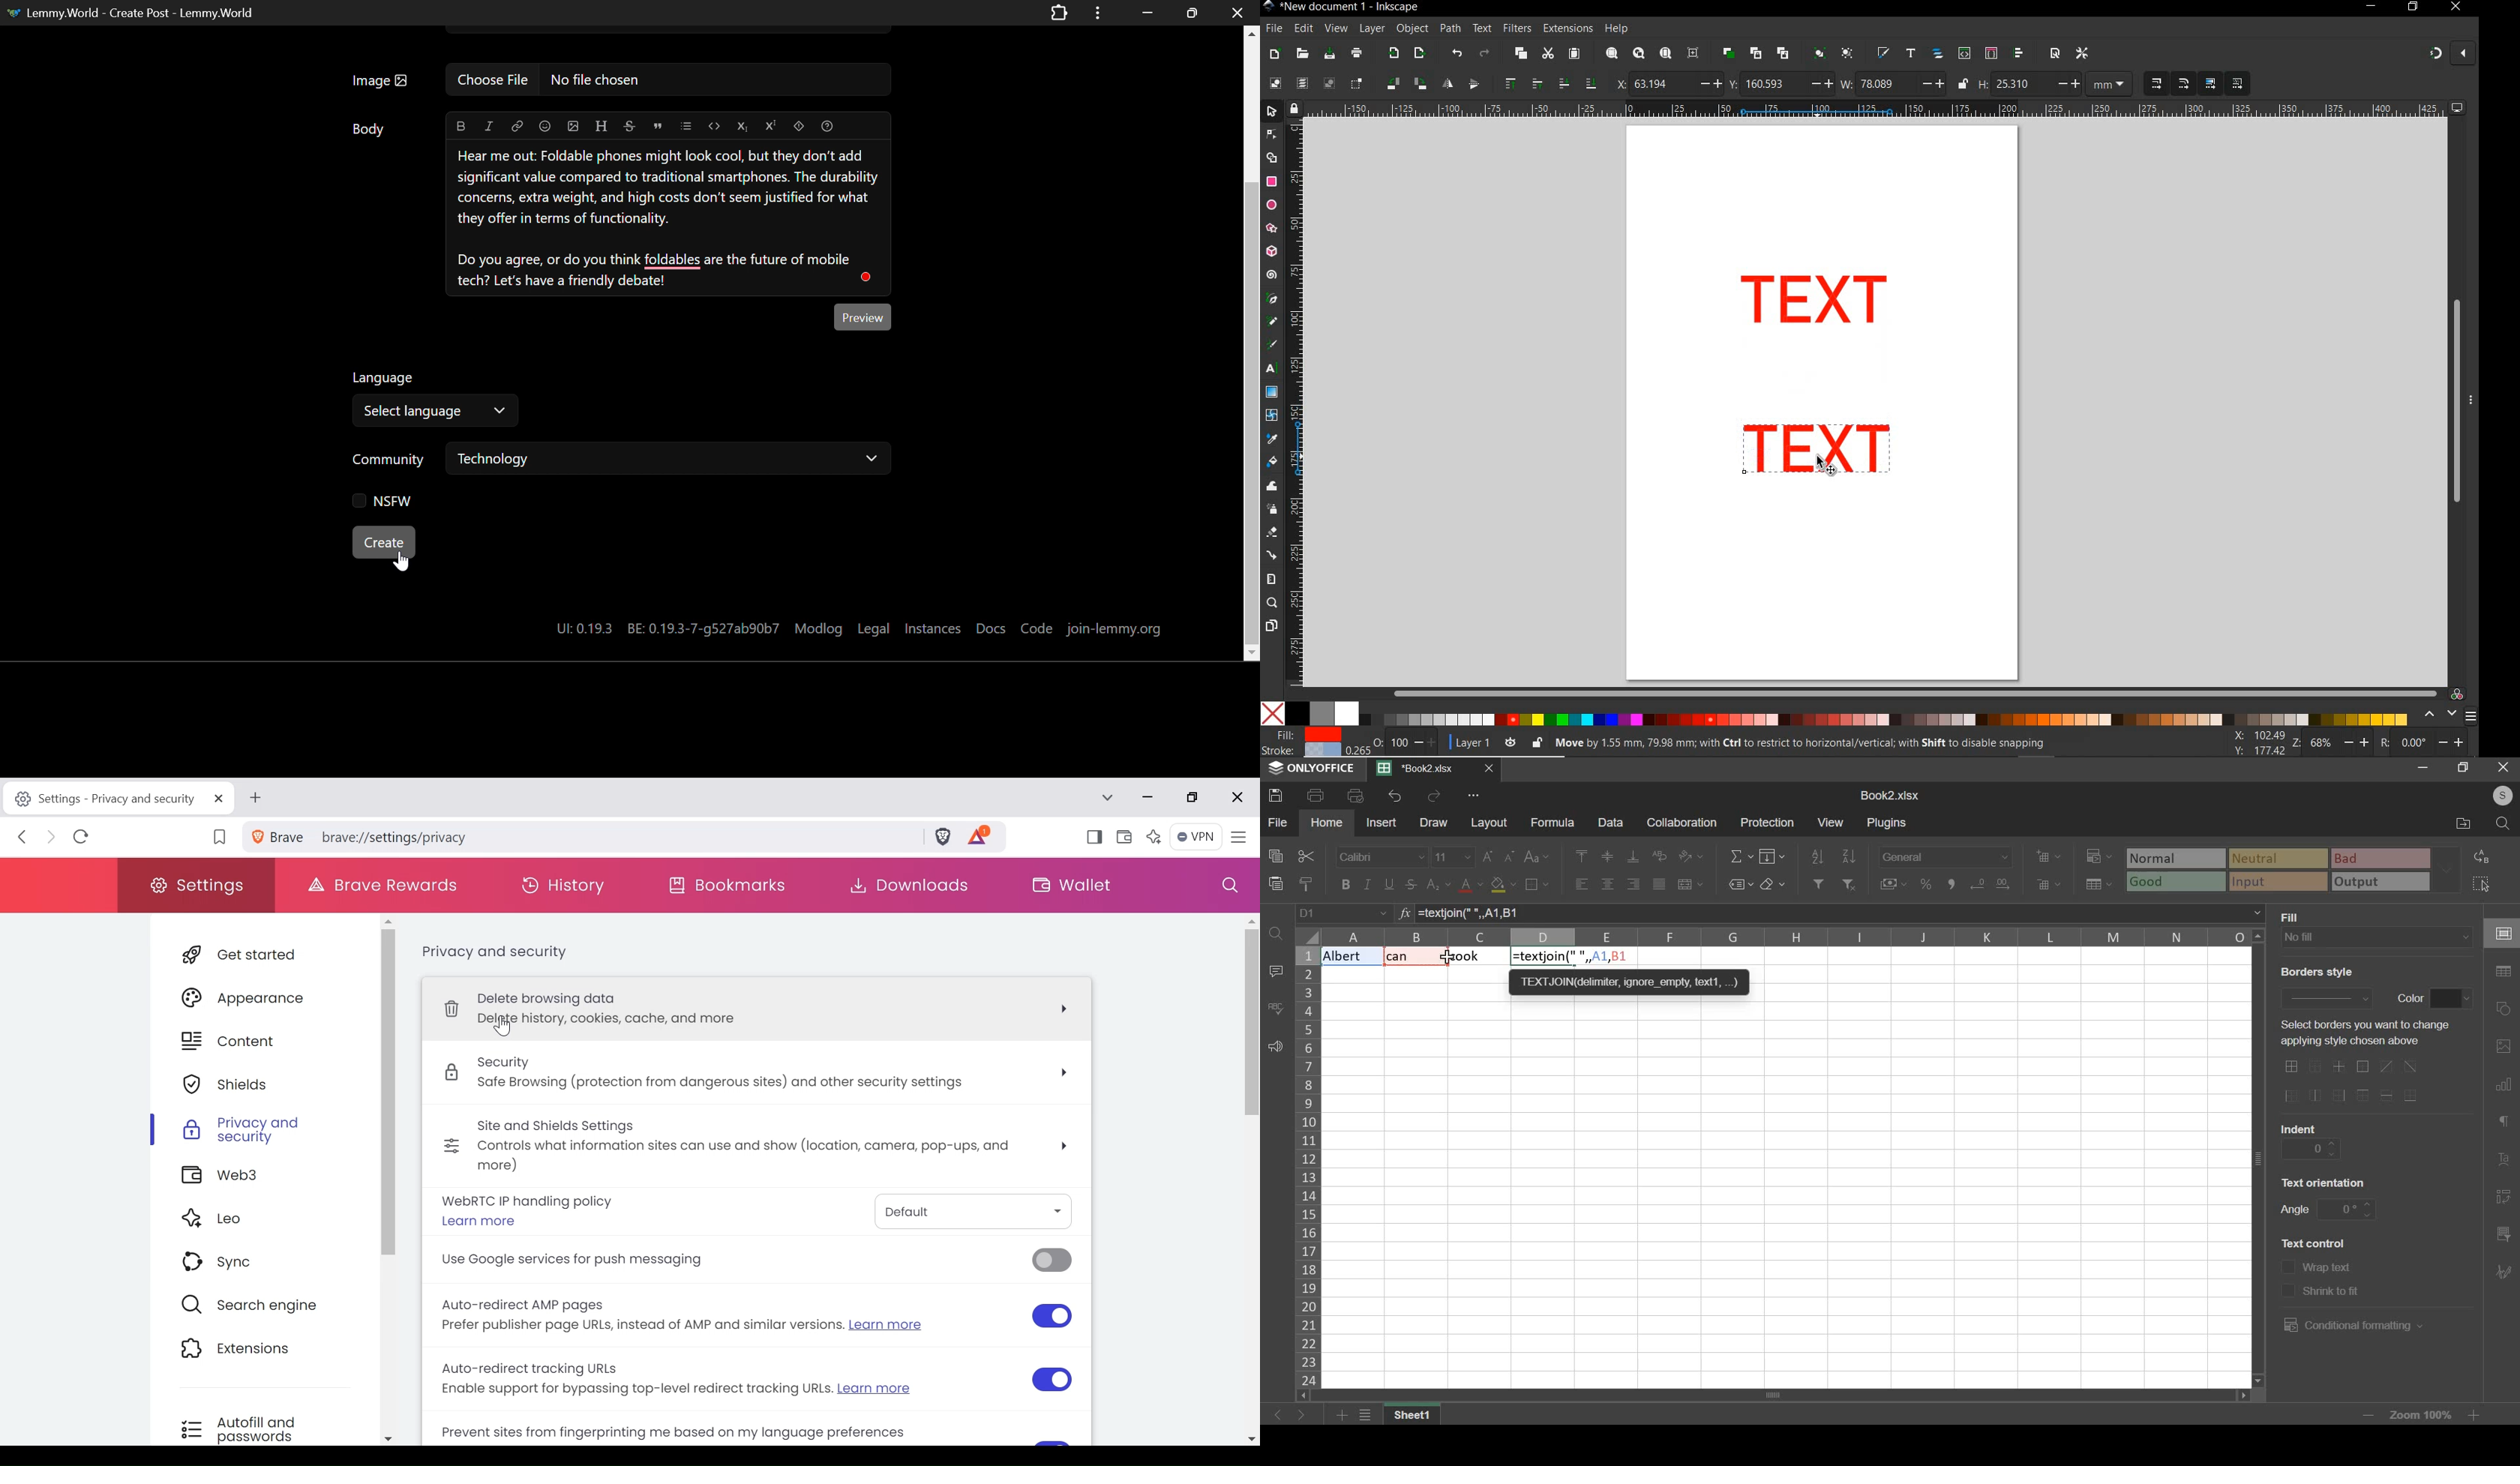  Describe the element at coordinates (1771, 1396) in the screenshot. I see `scroll bar` at that location.